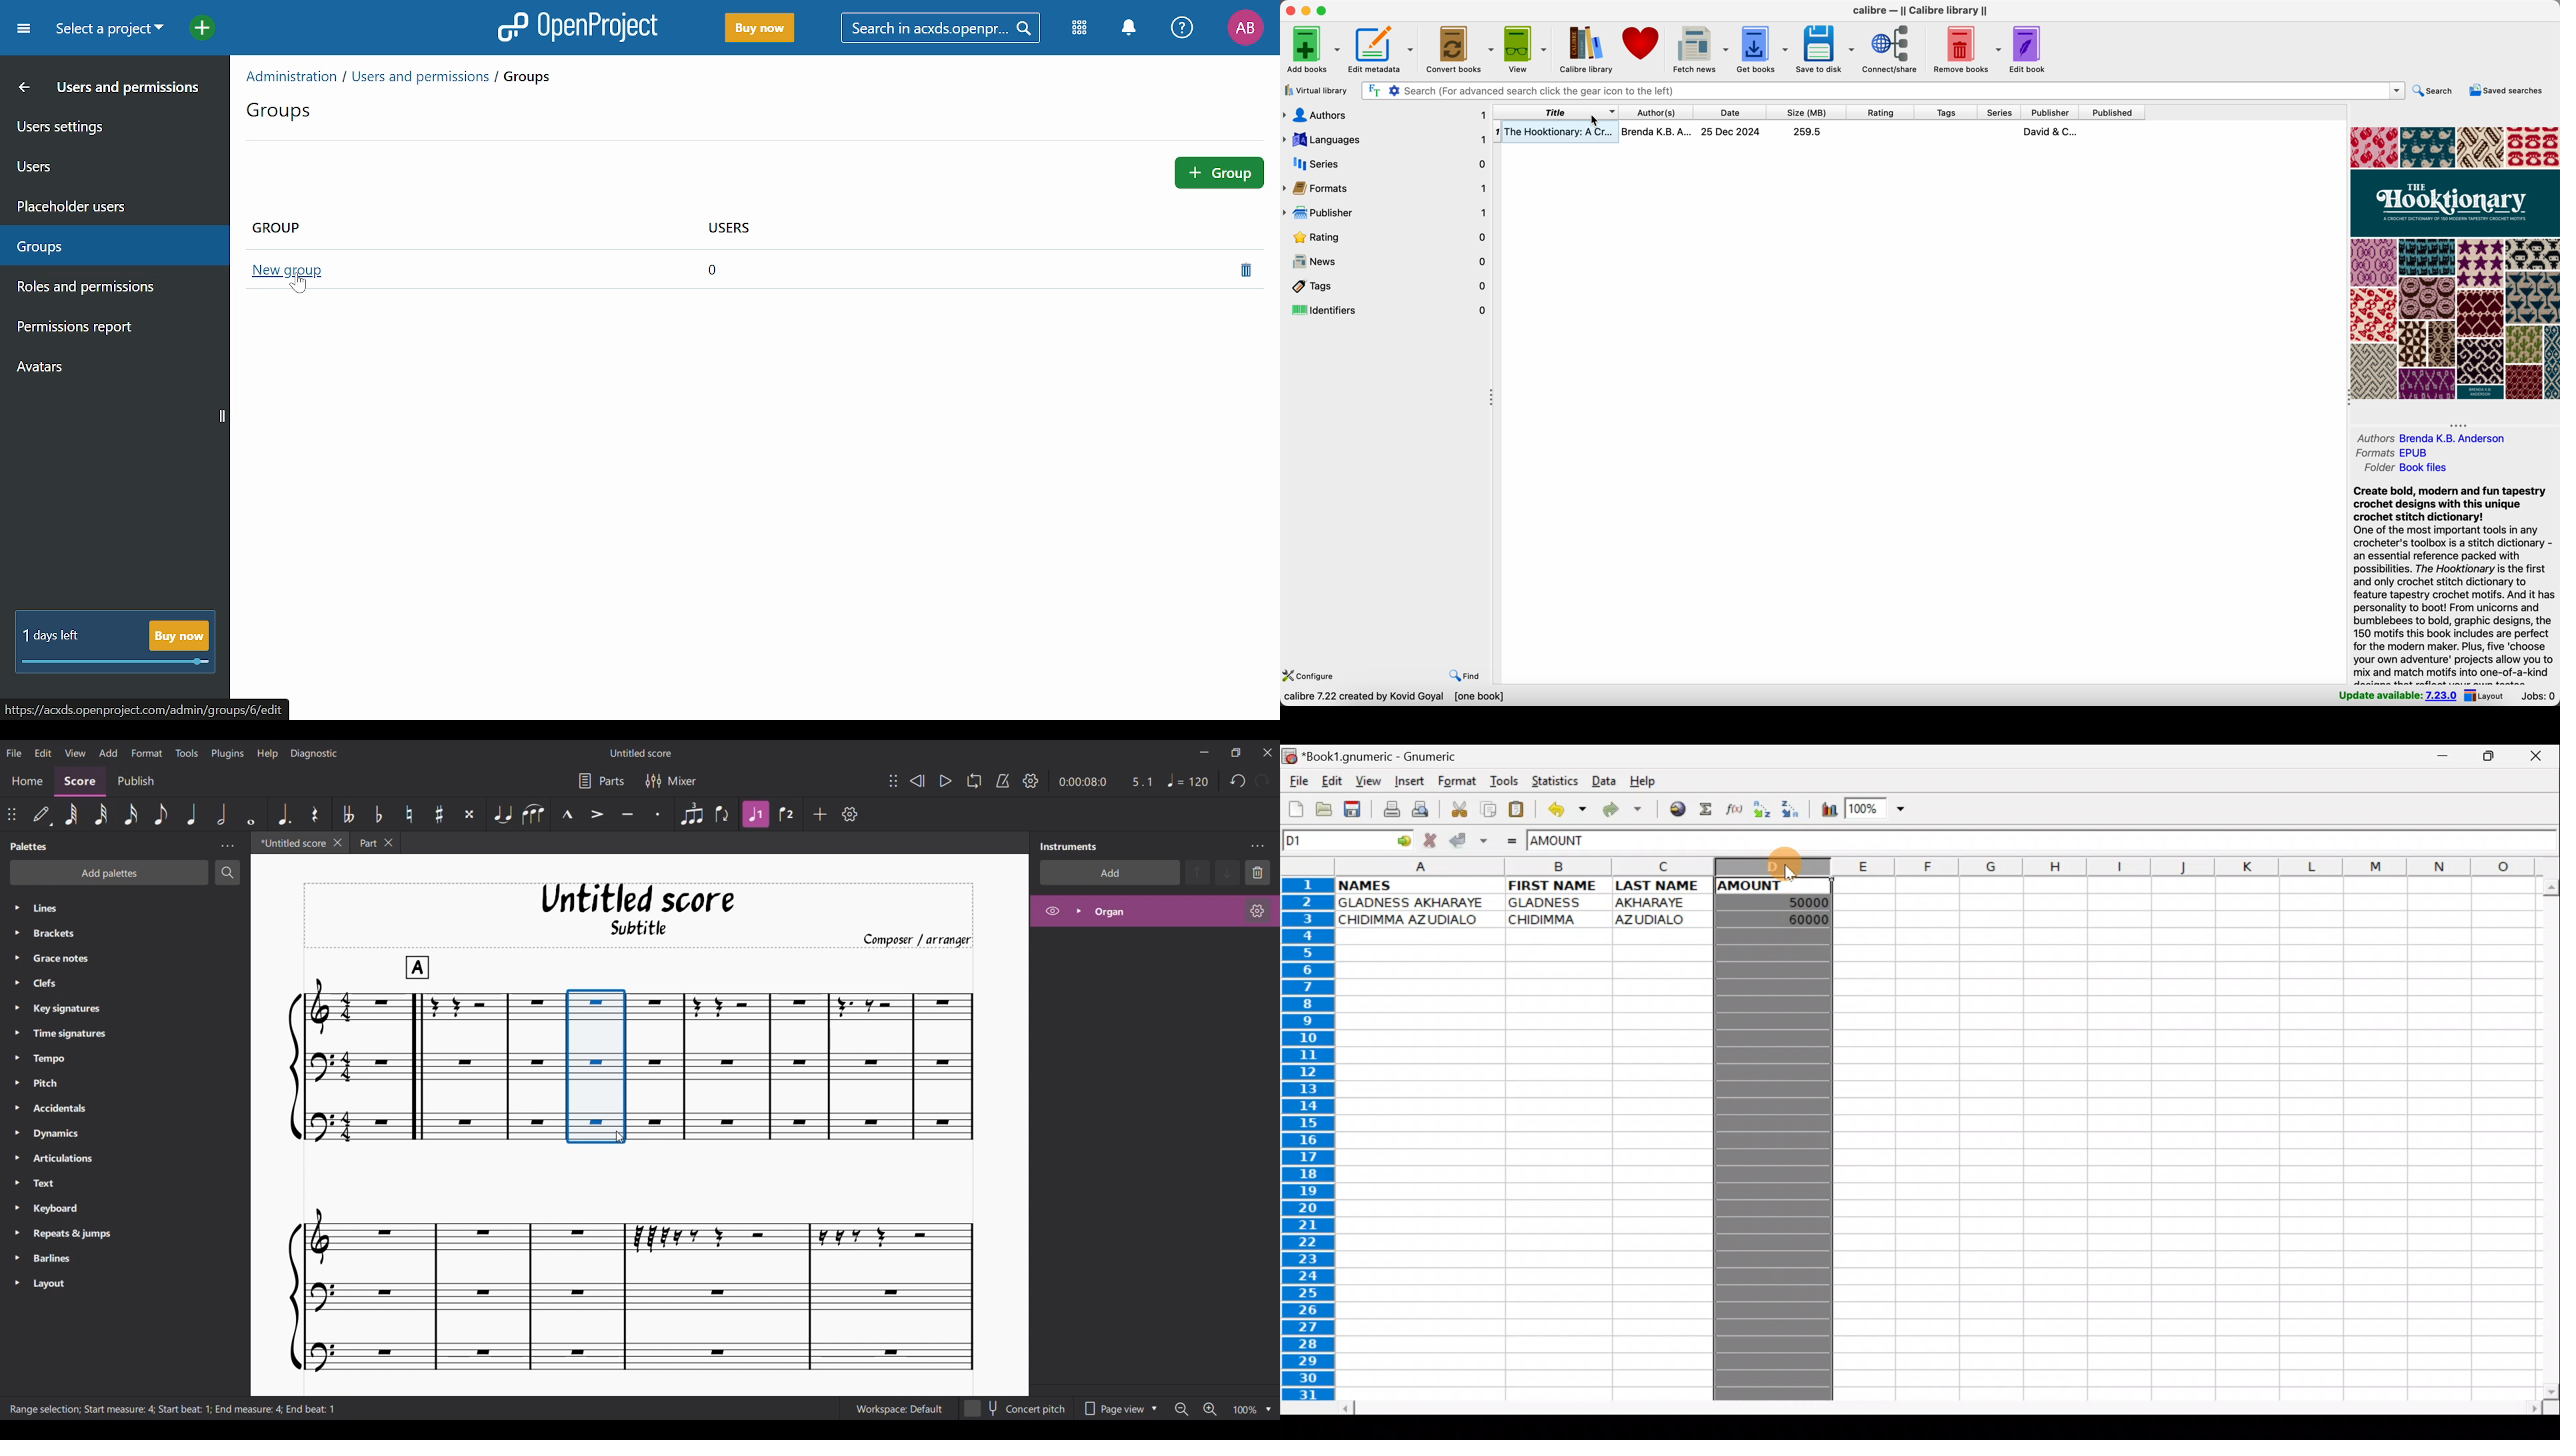 The height and width of the screenshot is (1456, 2576). What do you see at coordinates (1289, 756) in the screenshot?
I see `Gnumeric logo` at bounding box center [1289, 756].